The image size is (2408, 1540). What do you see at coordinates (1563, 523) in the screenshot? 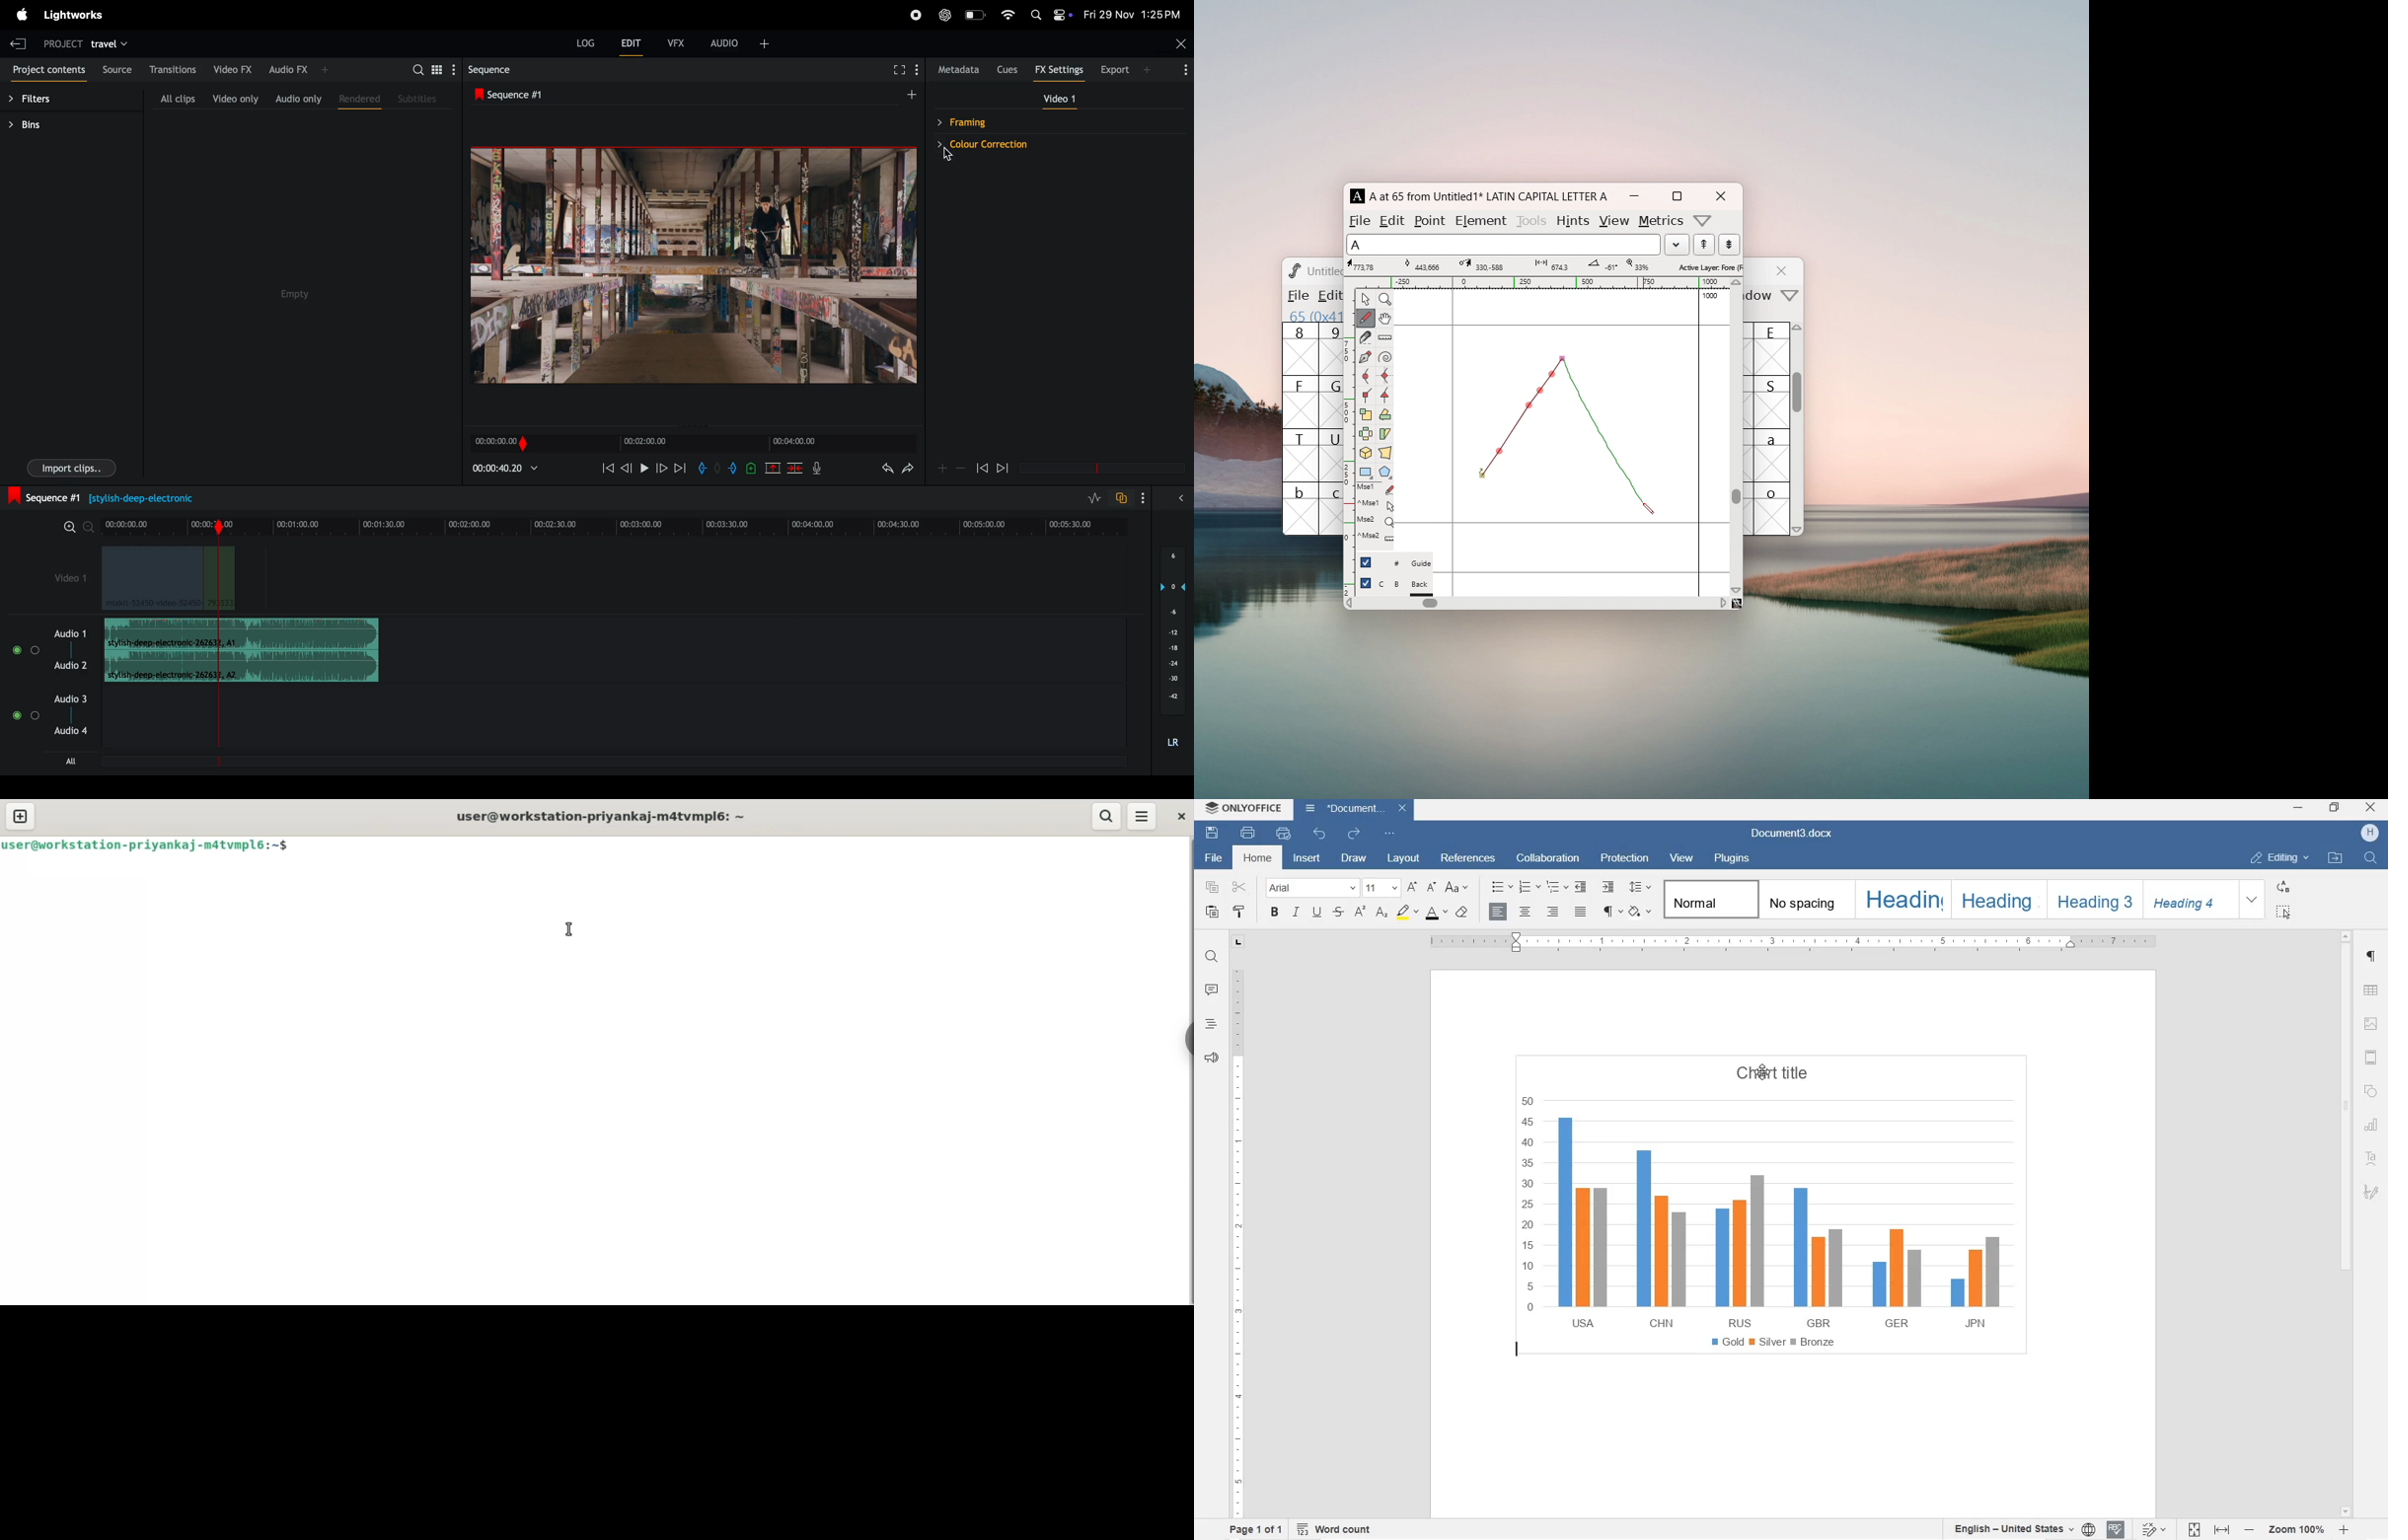
I see `baseline` at bounding box center [1563, 523].